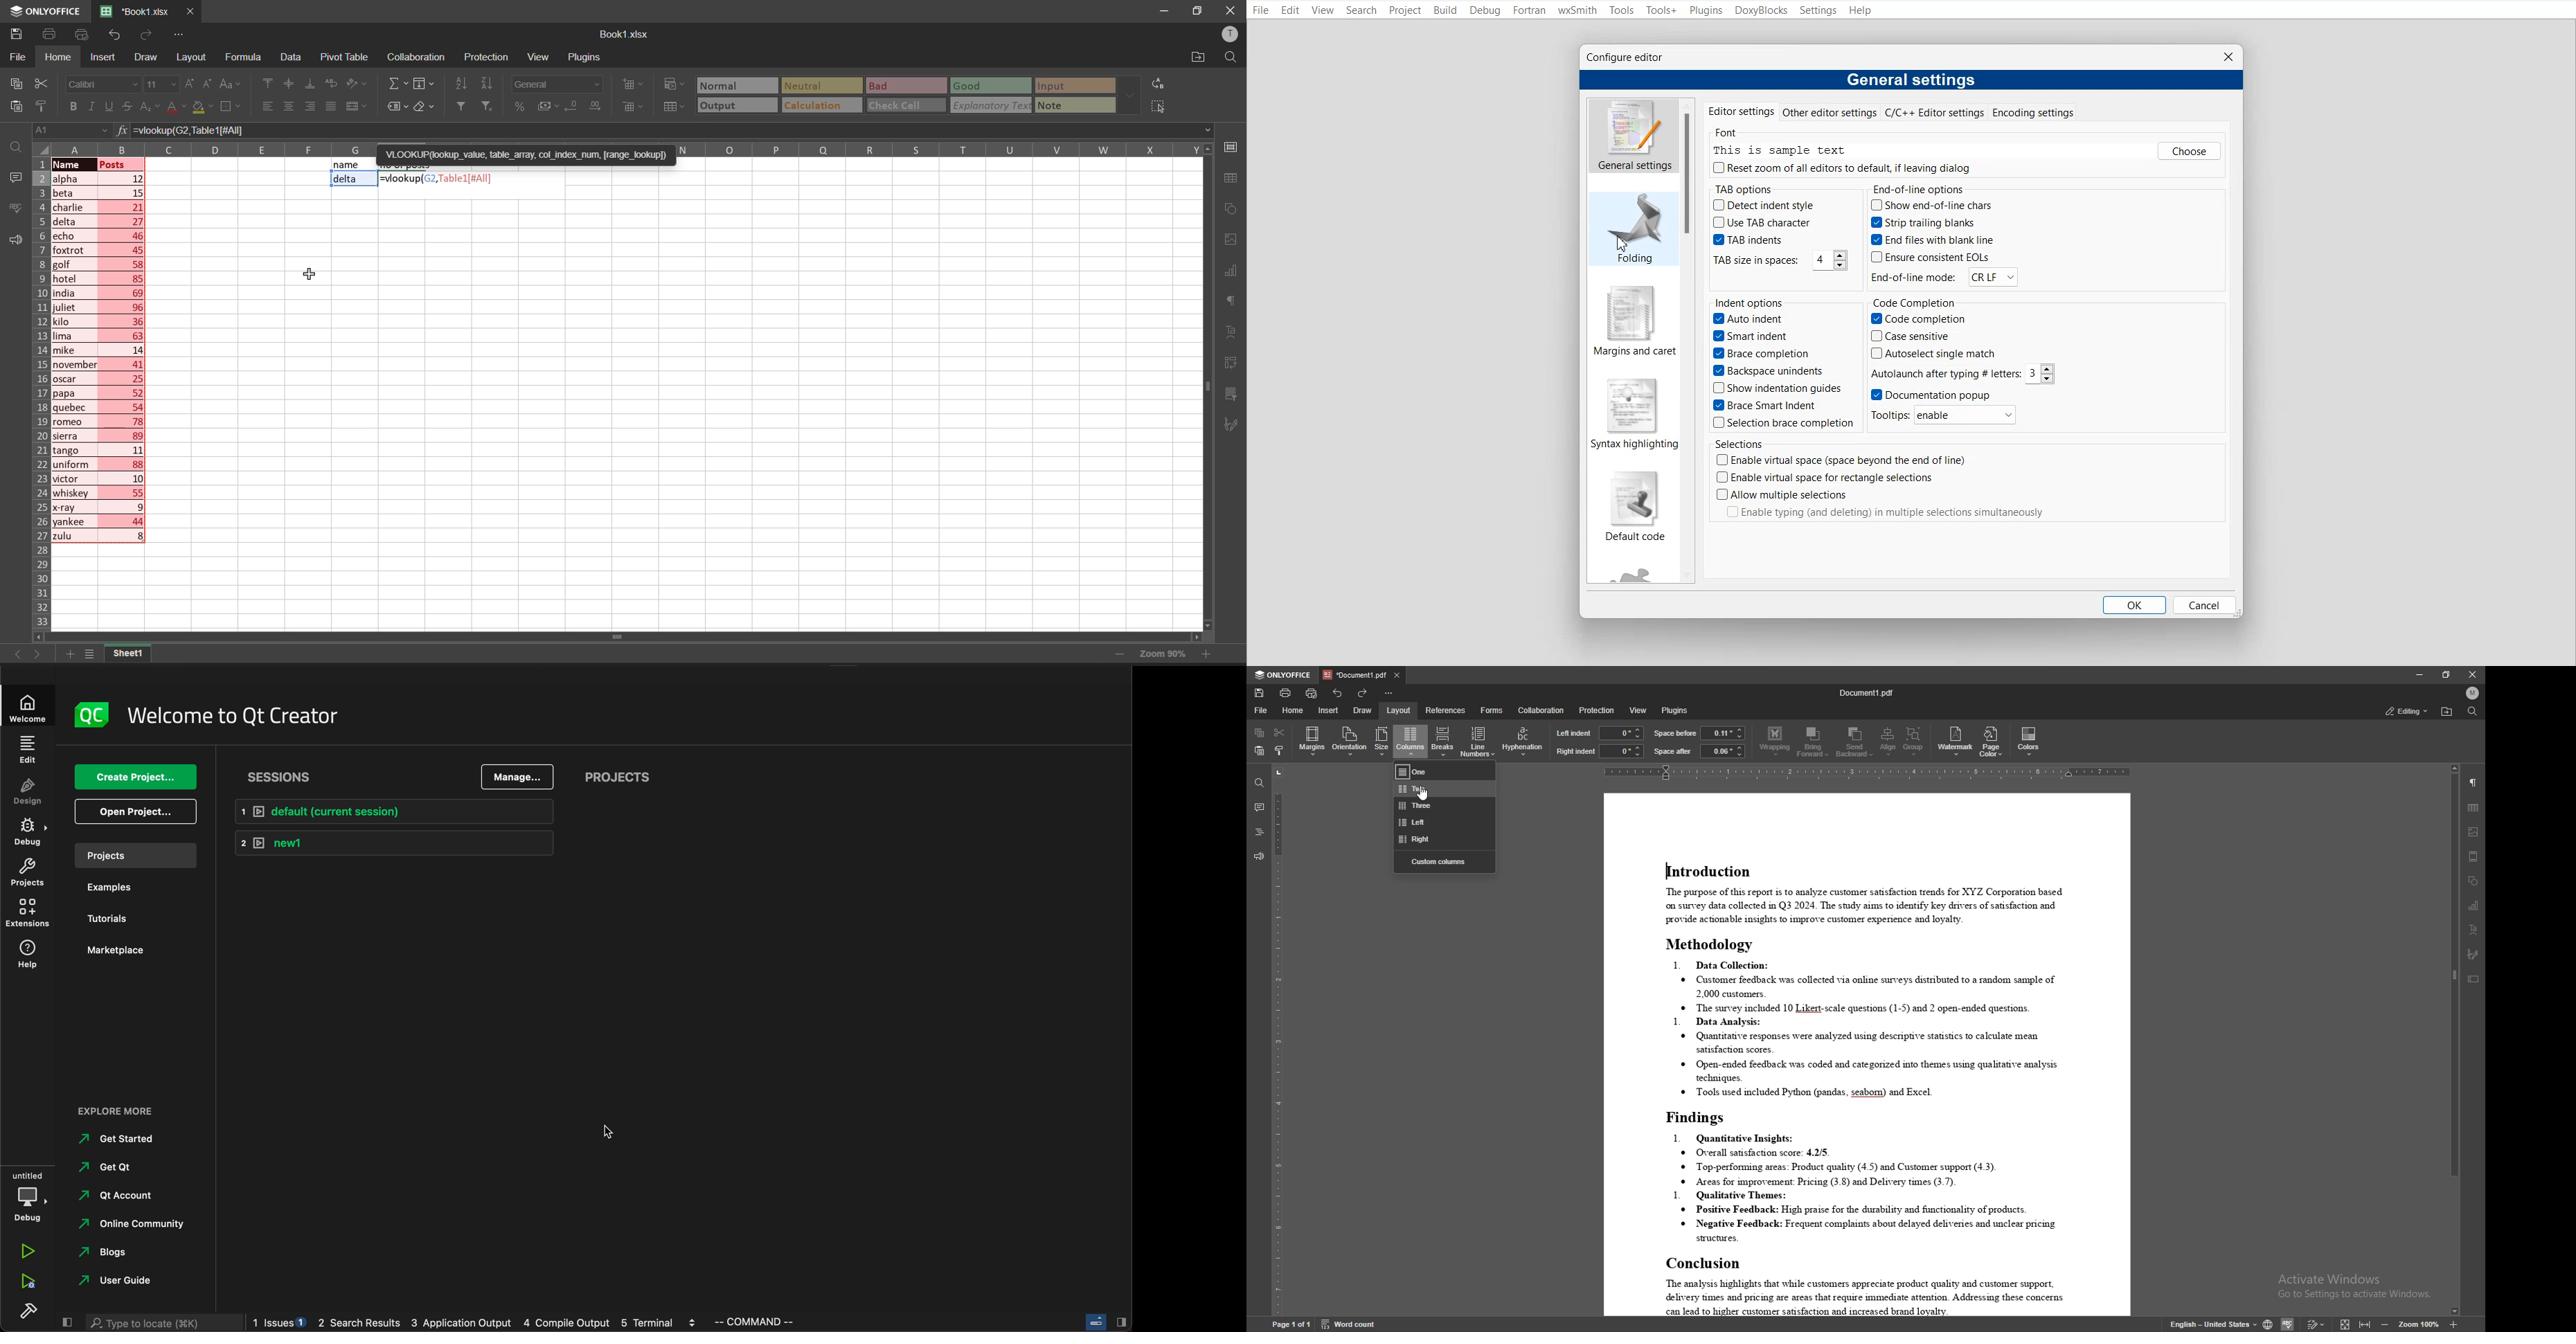 The height and width of the screenshot is (1344, 2576). Describe the element at coordinates (1636, 415) in the screenshot. I see `Syntax highlighting` at that location.